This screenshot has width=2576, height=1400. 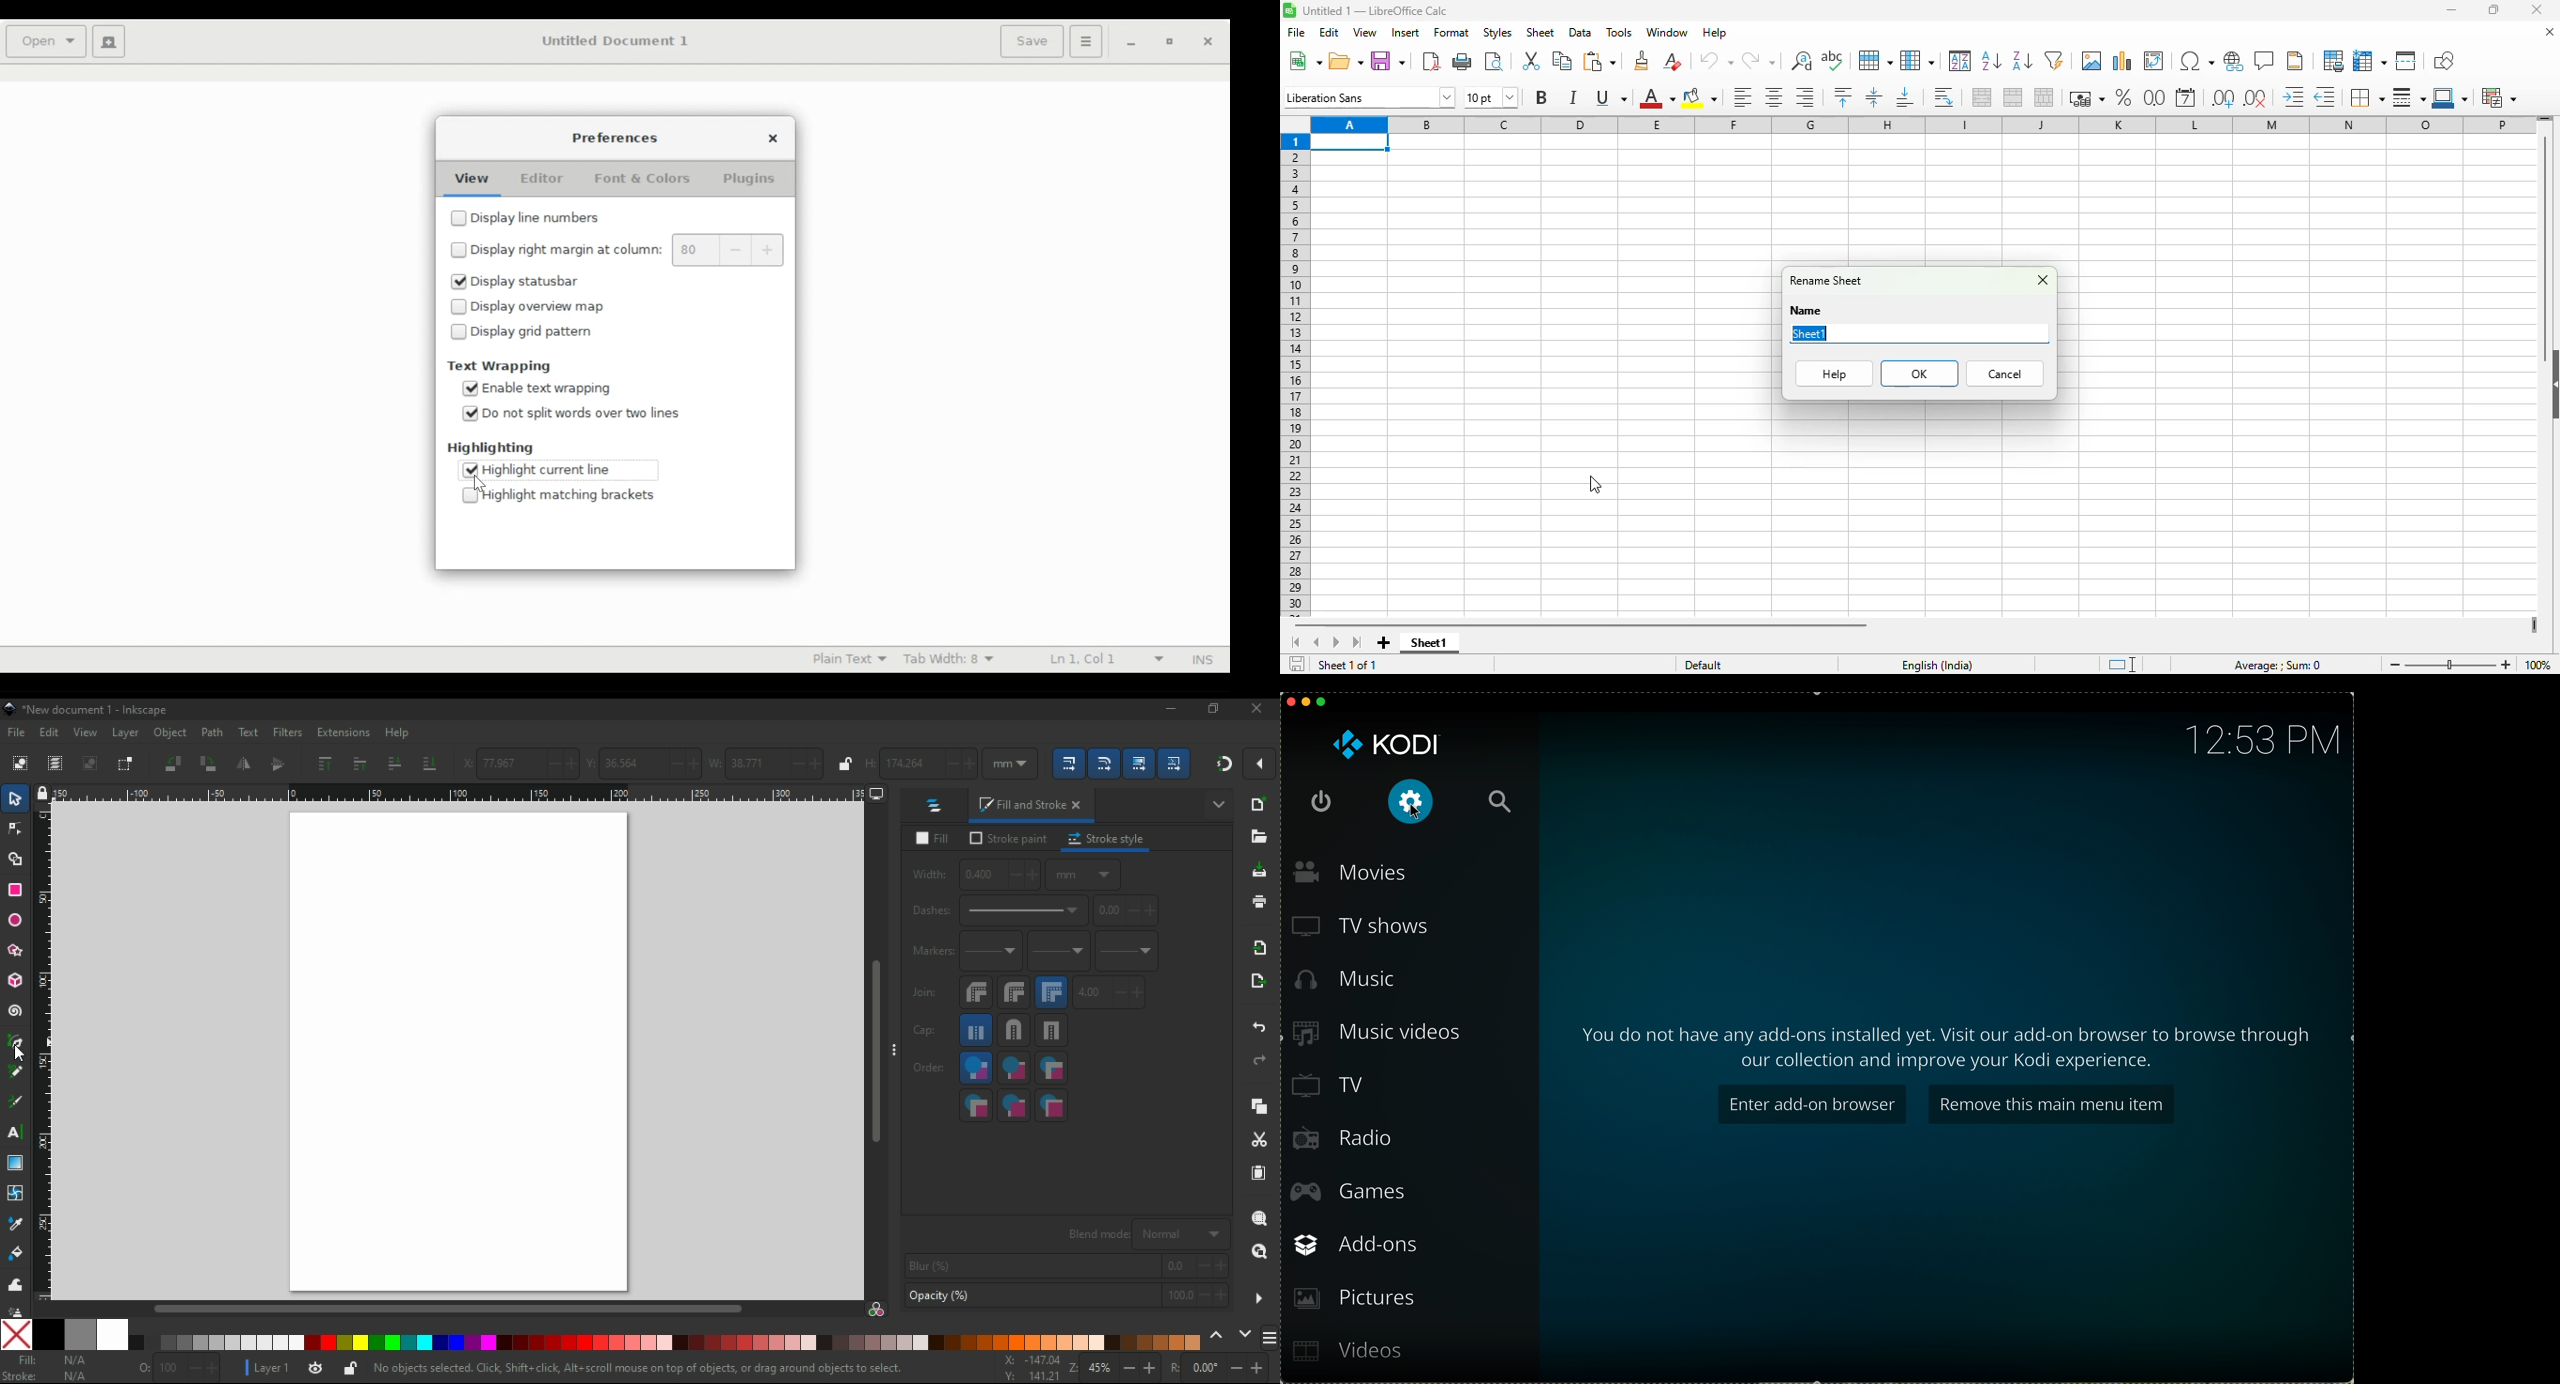 What do you see at coordinates (1053, 1030) in the screenshot?
I see `square` at bounding box center [1053, 1030].